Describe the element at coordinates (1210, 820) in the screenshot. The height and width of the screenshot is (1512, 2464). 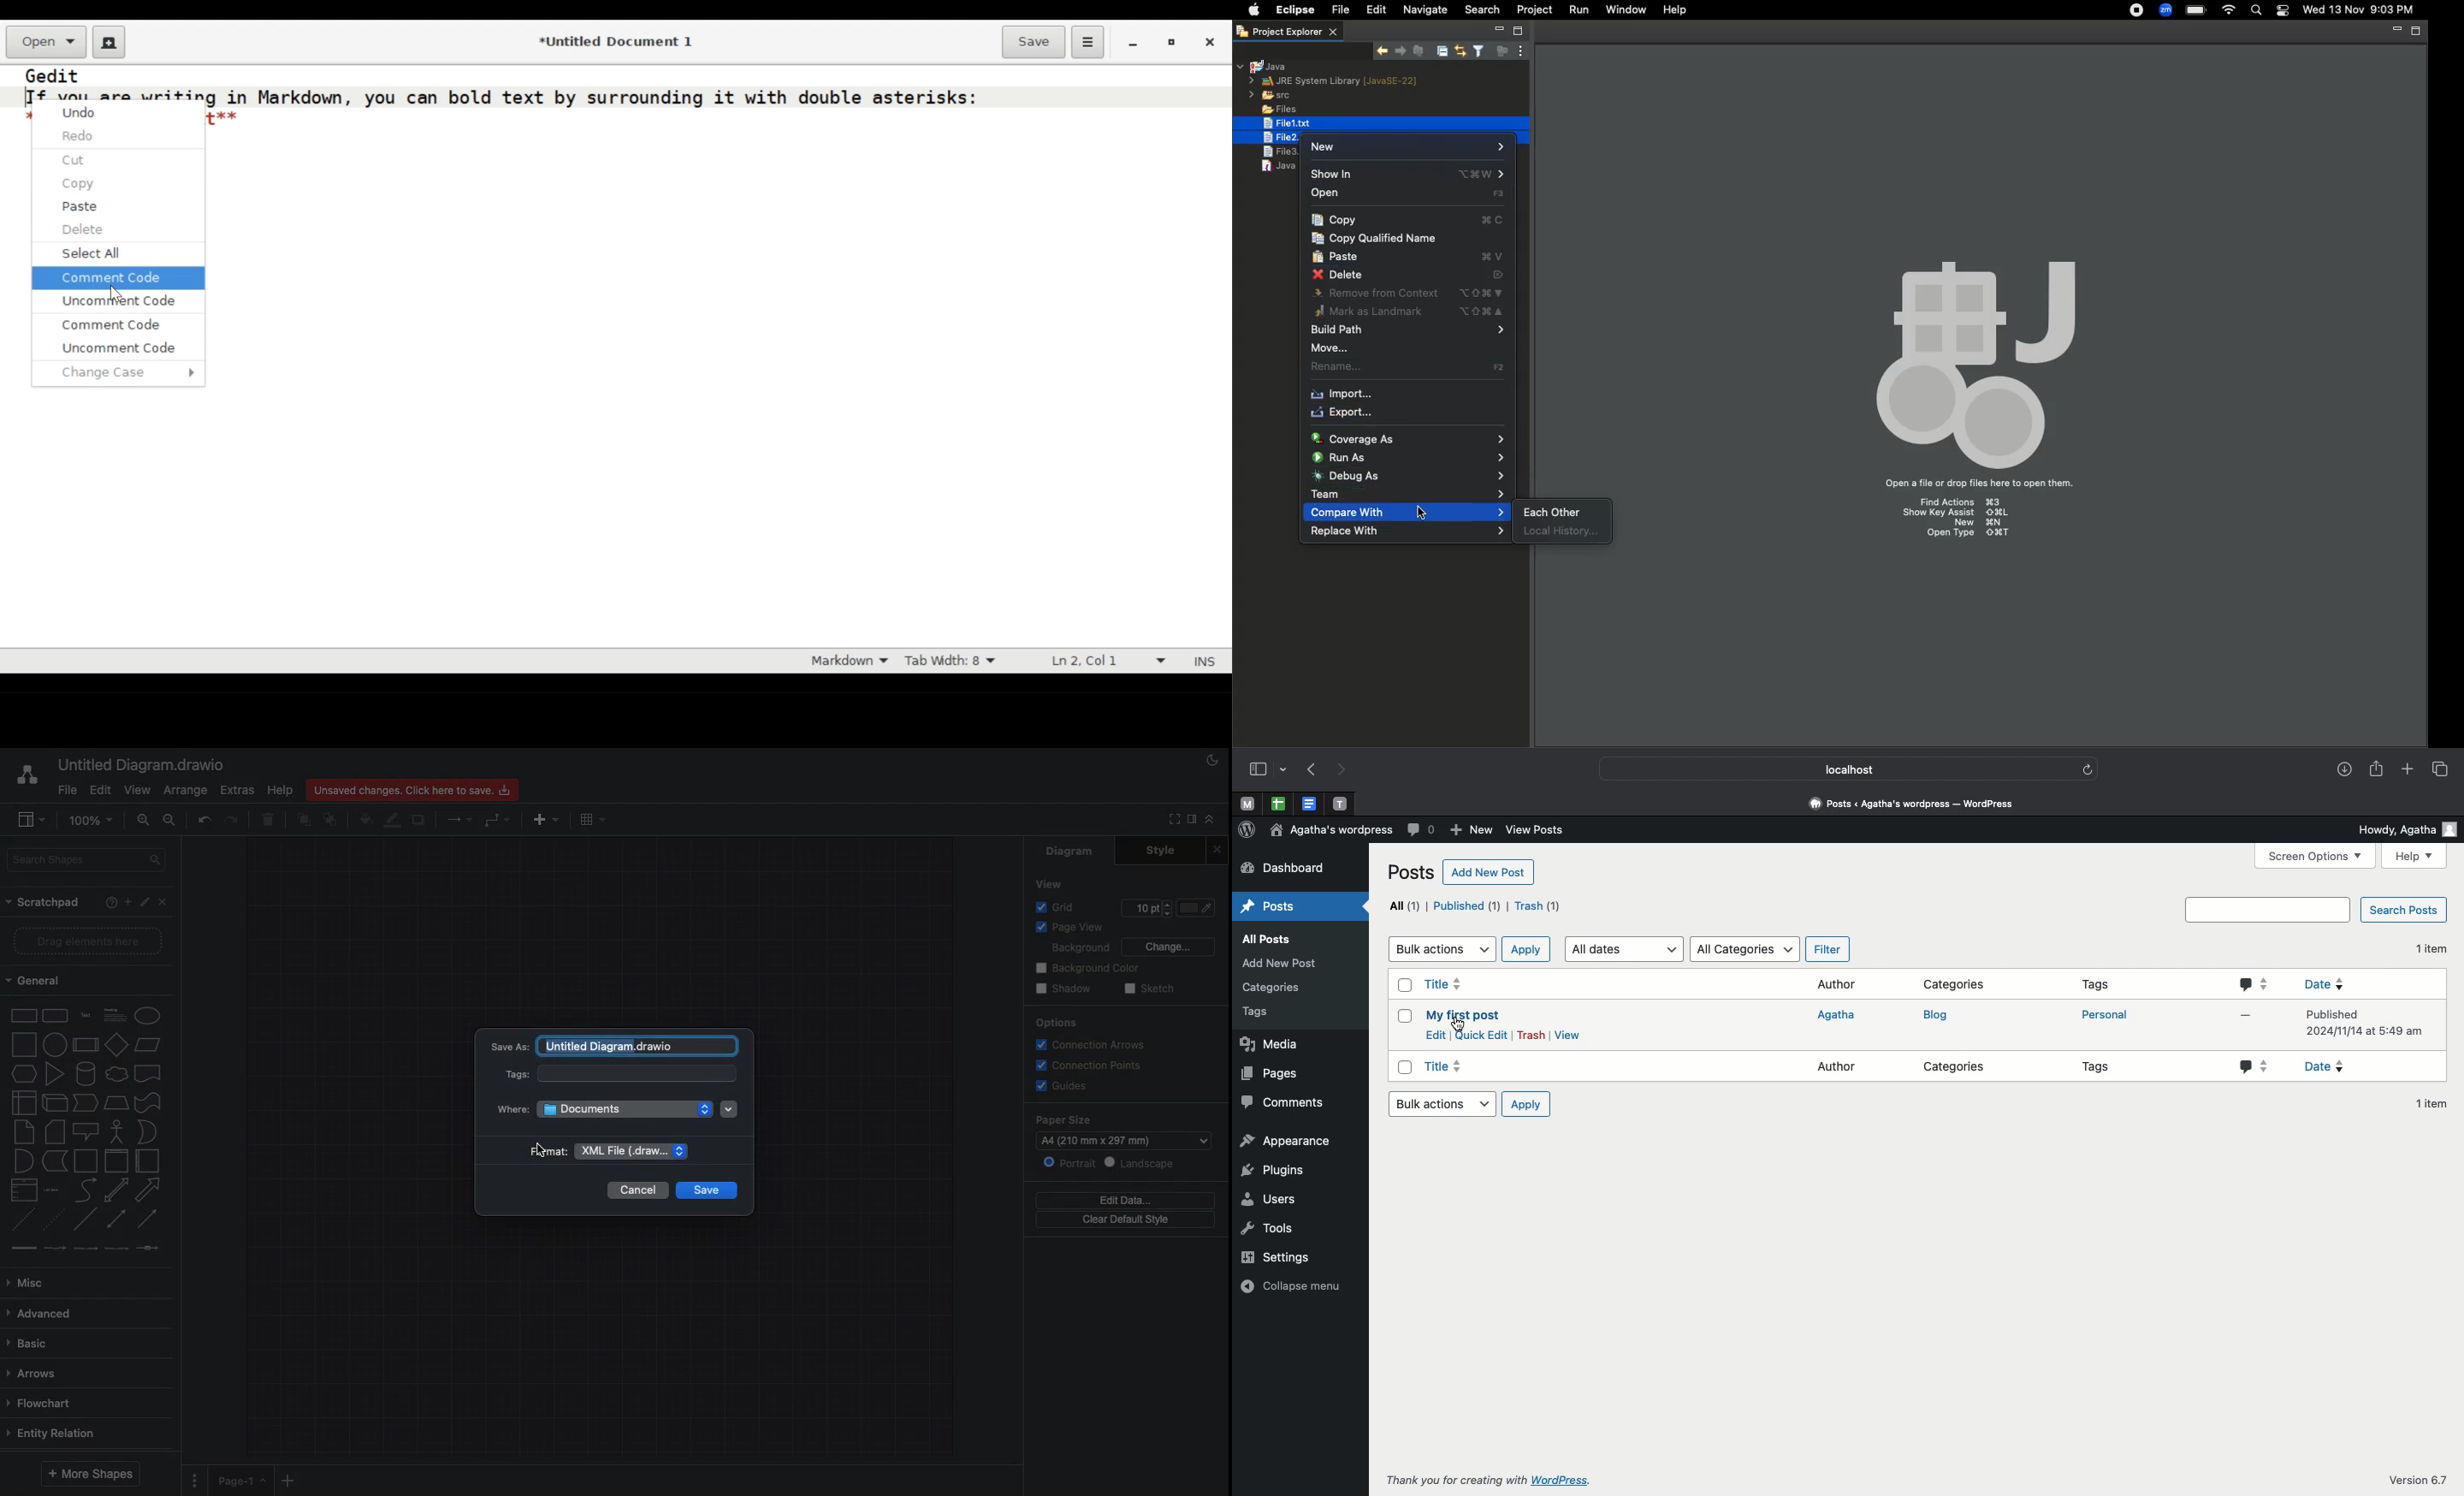
I see `Collapse` at that location.